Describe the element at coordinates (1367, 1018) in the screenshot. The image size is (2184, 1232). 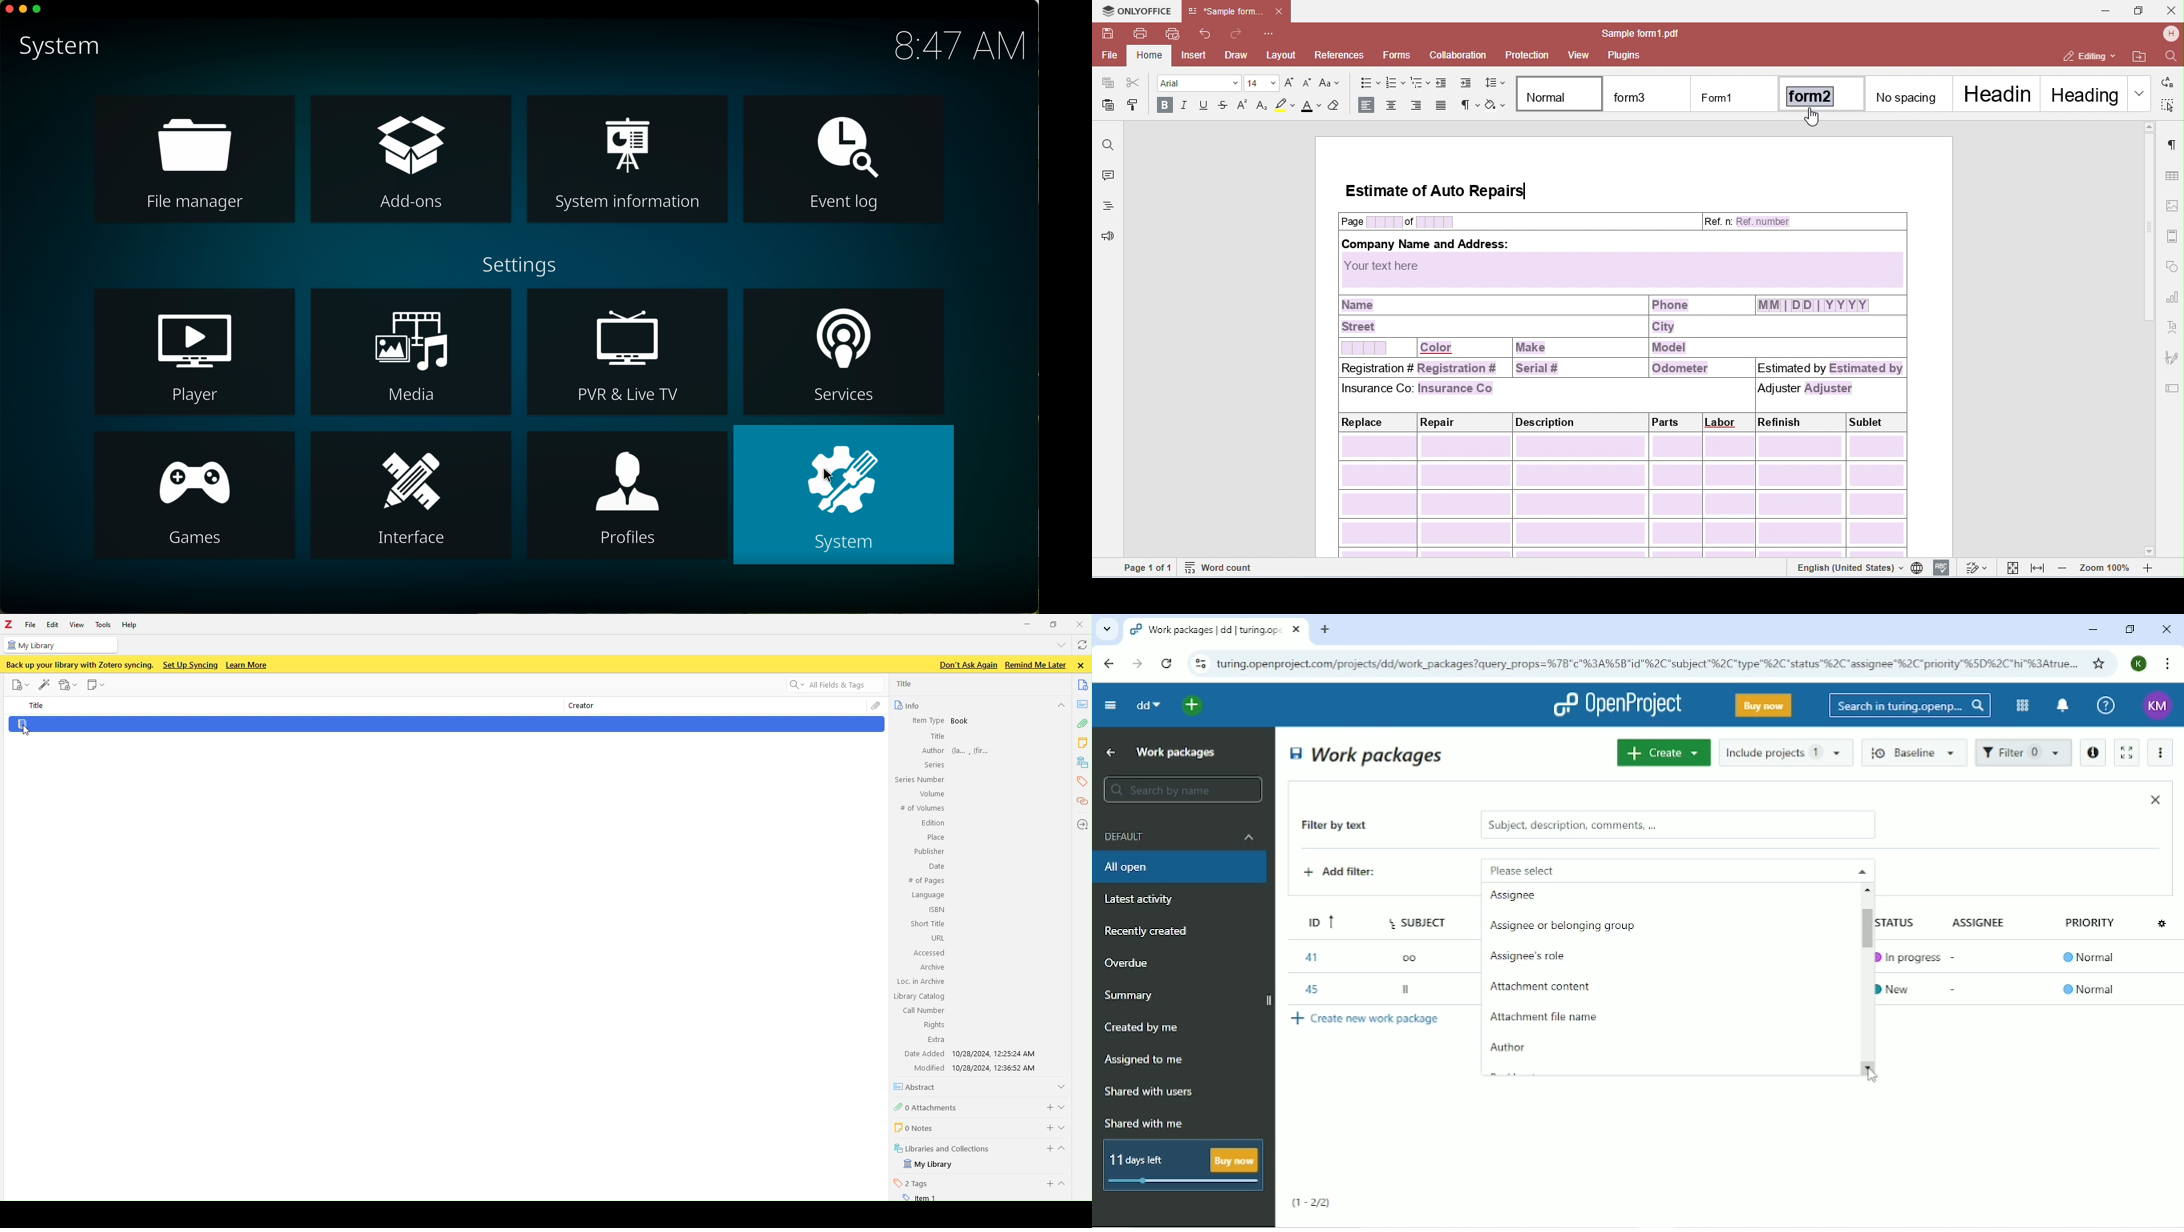
I see `Create new work package` at that location.